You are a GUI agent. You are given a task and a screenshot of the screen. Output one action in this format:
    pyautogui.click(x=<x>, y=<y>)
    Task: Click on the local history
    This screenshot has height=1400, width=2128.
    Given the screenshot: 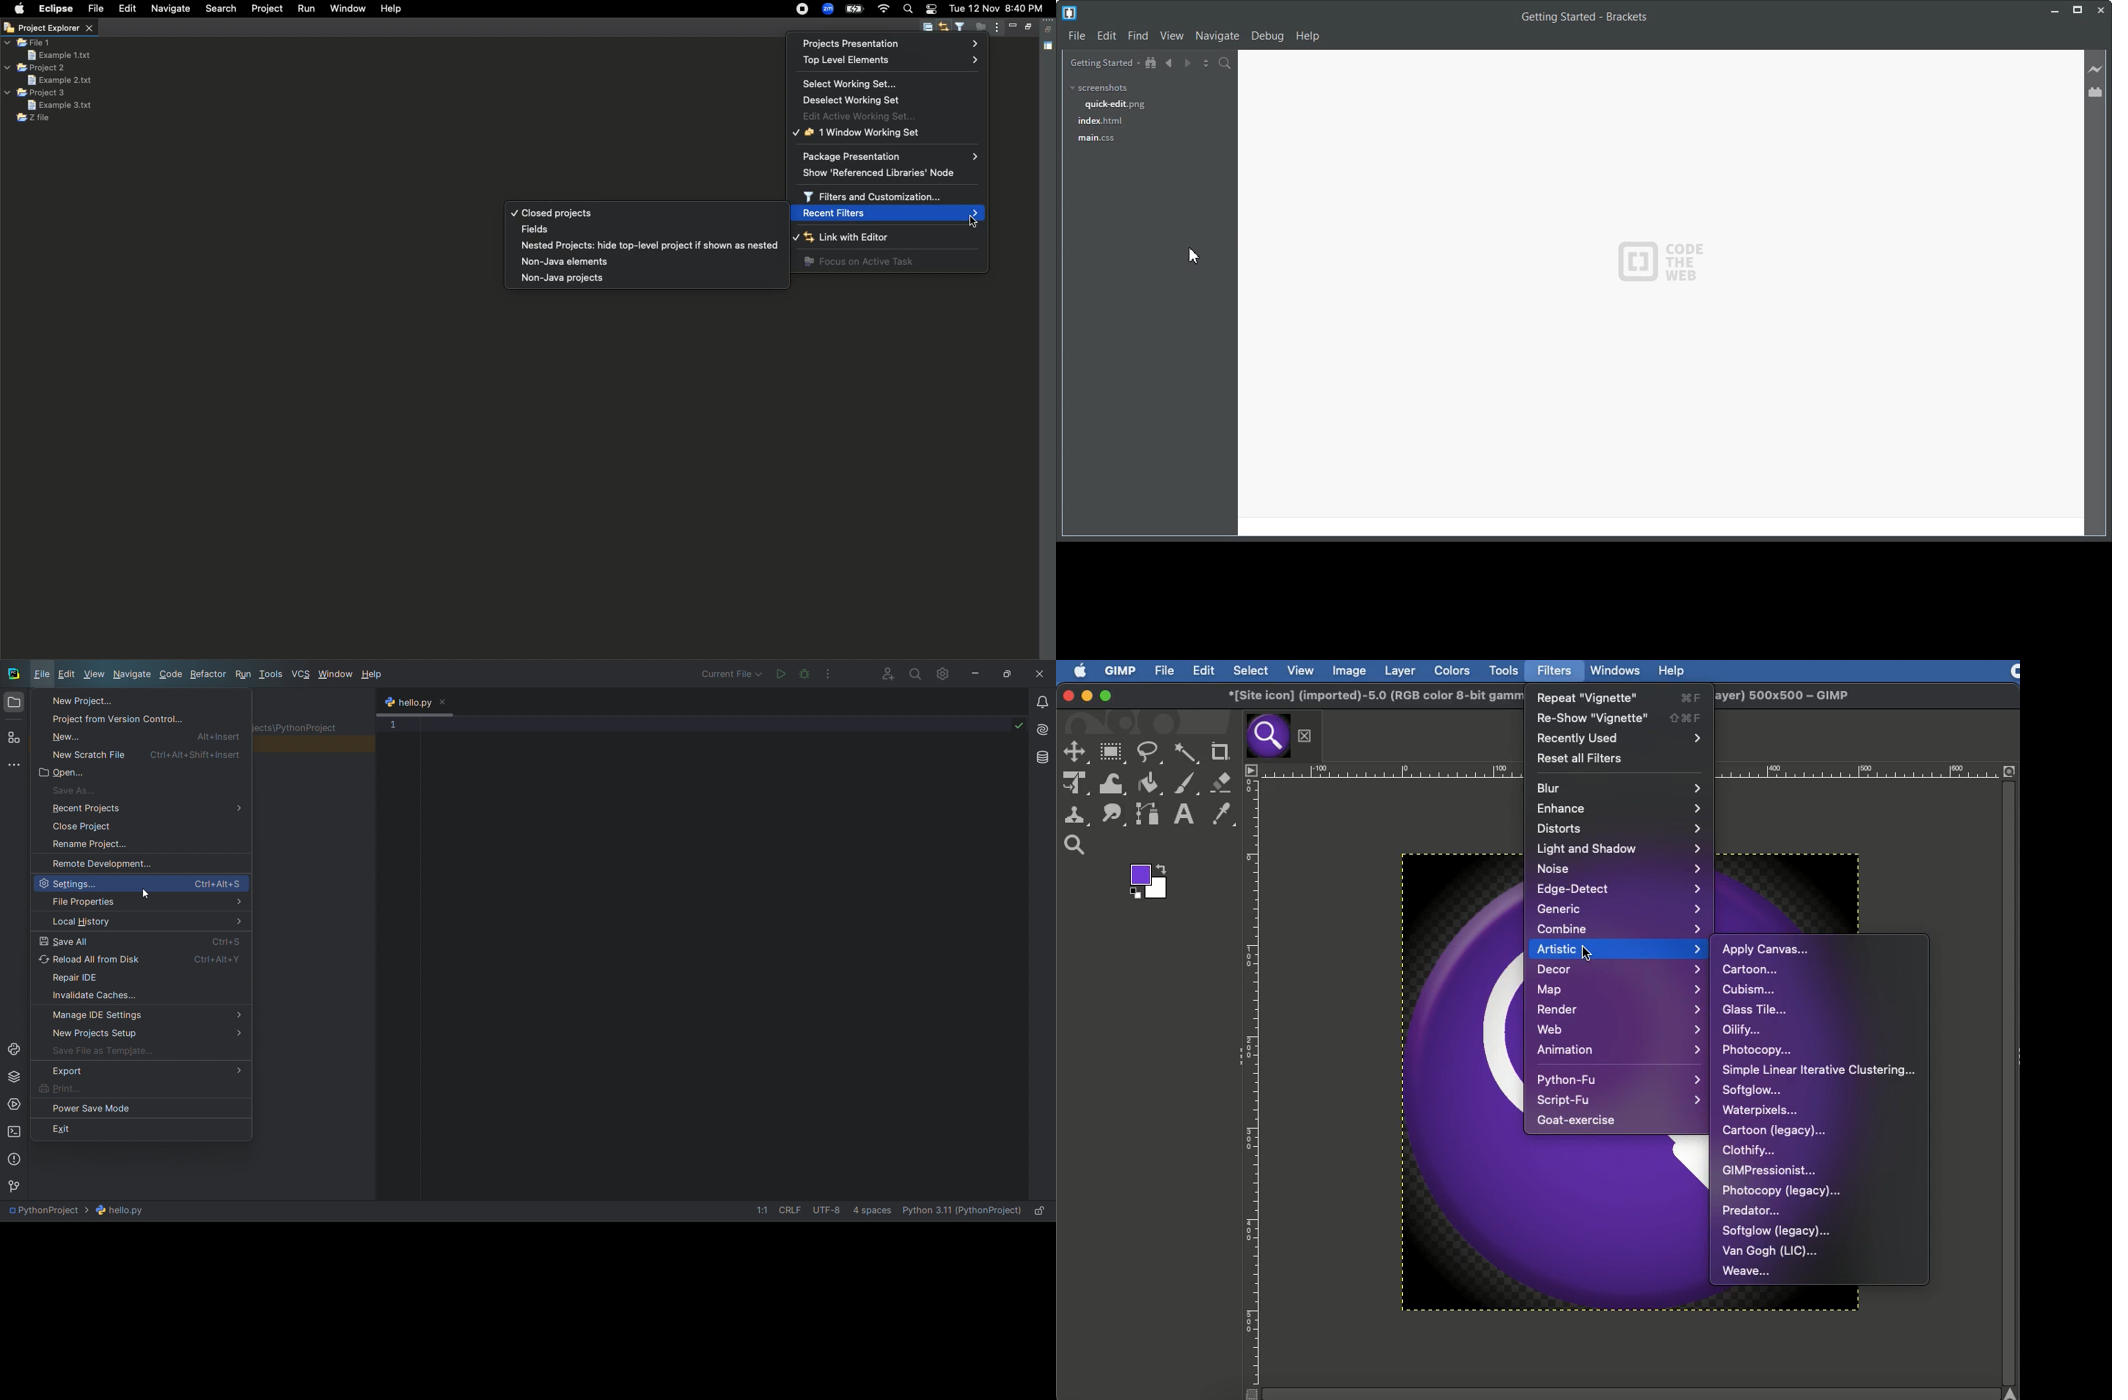 What is the action you would take?
    pyautogui.click(x=140, y=919)
    